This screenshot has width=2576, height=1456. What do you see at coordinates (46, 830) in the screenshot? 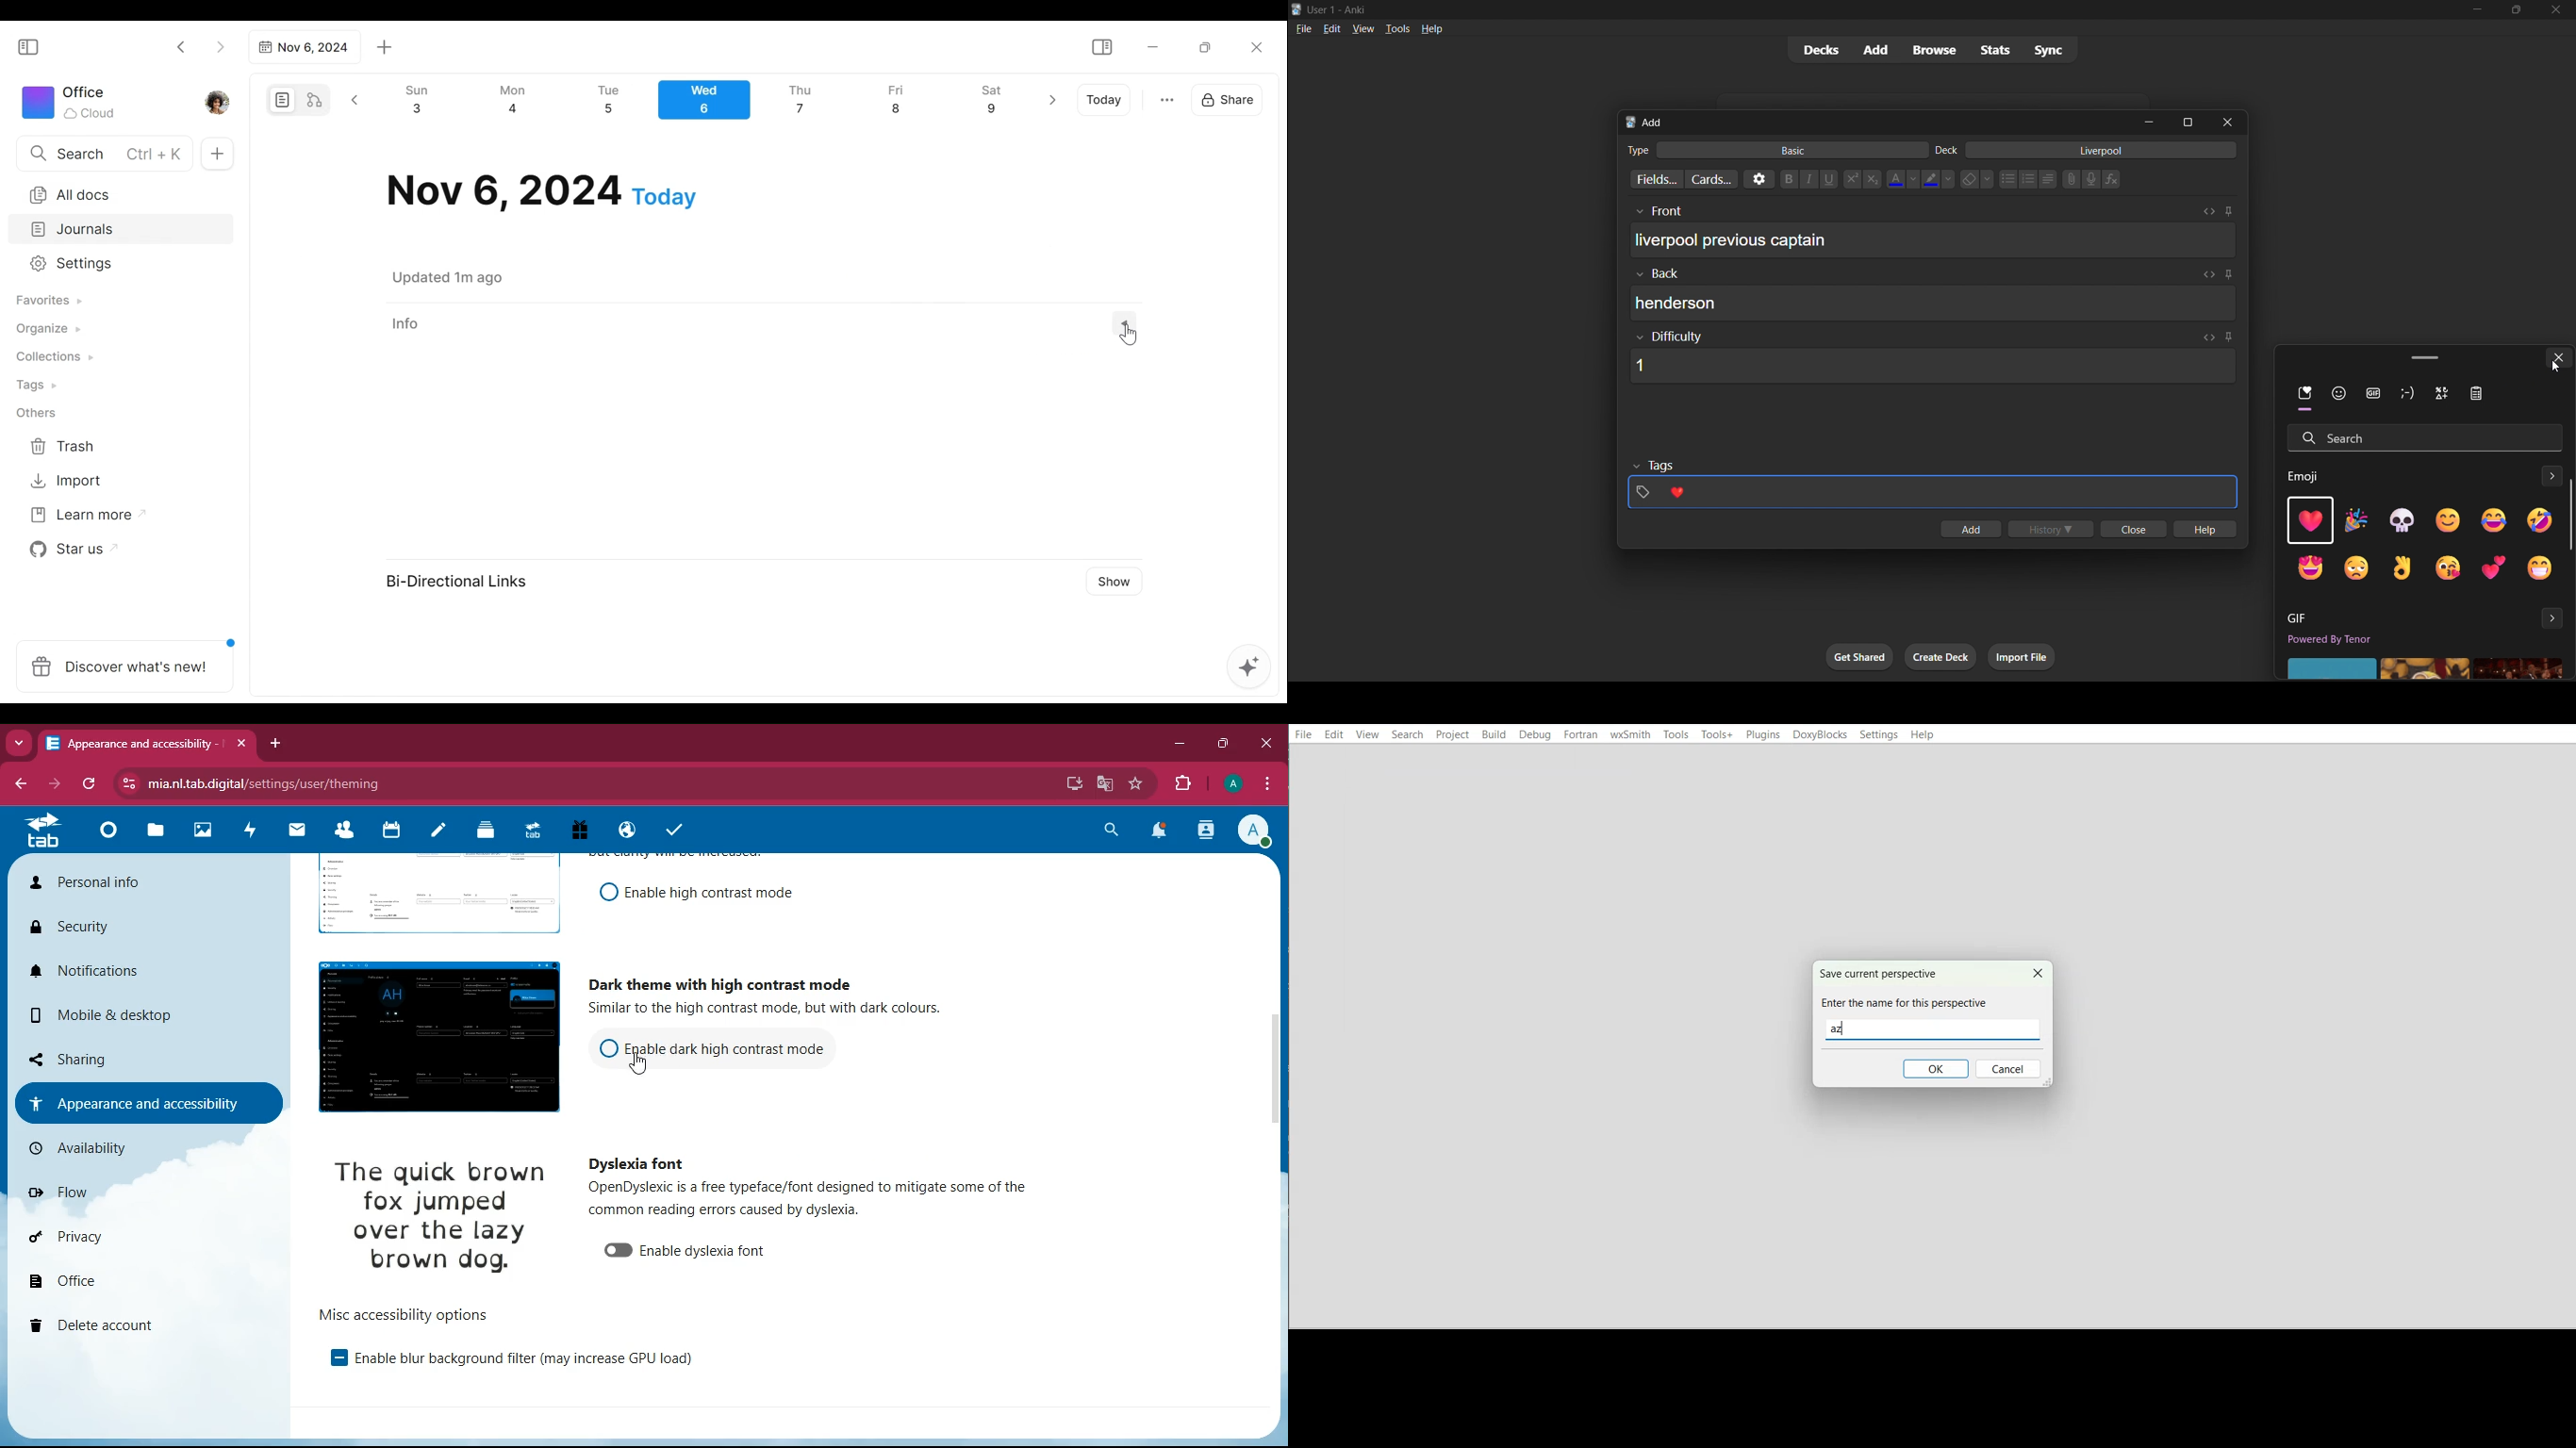
I see `tab` at bounding box center [46, 830].